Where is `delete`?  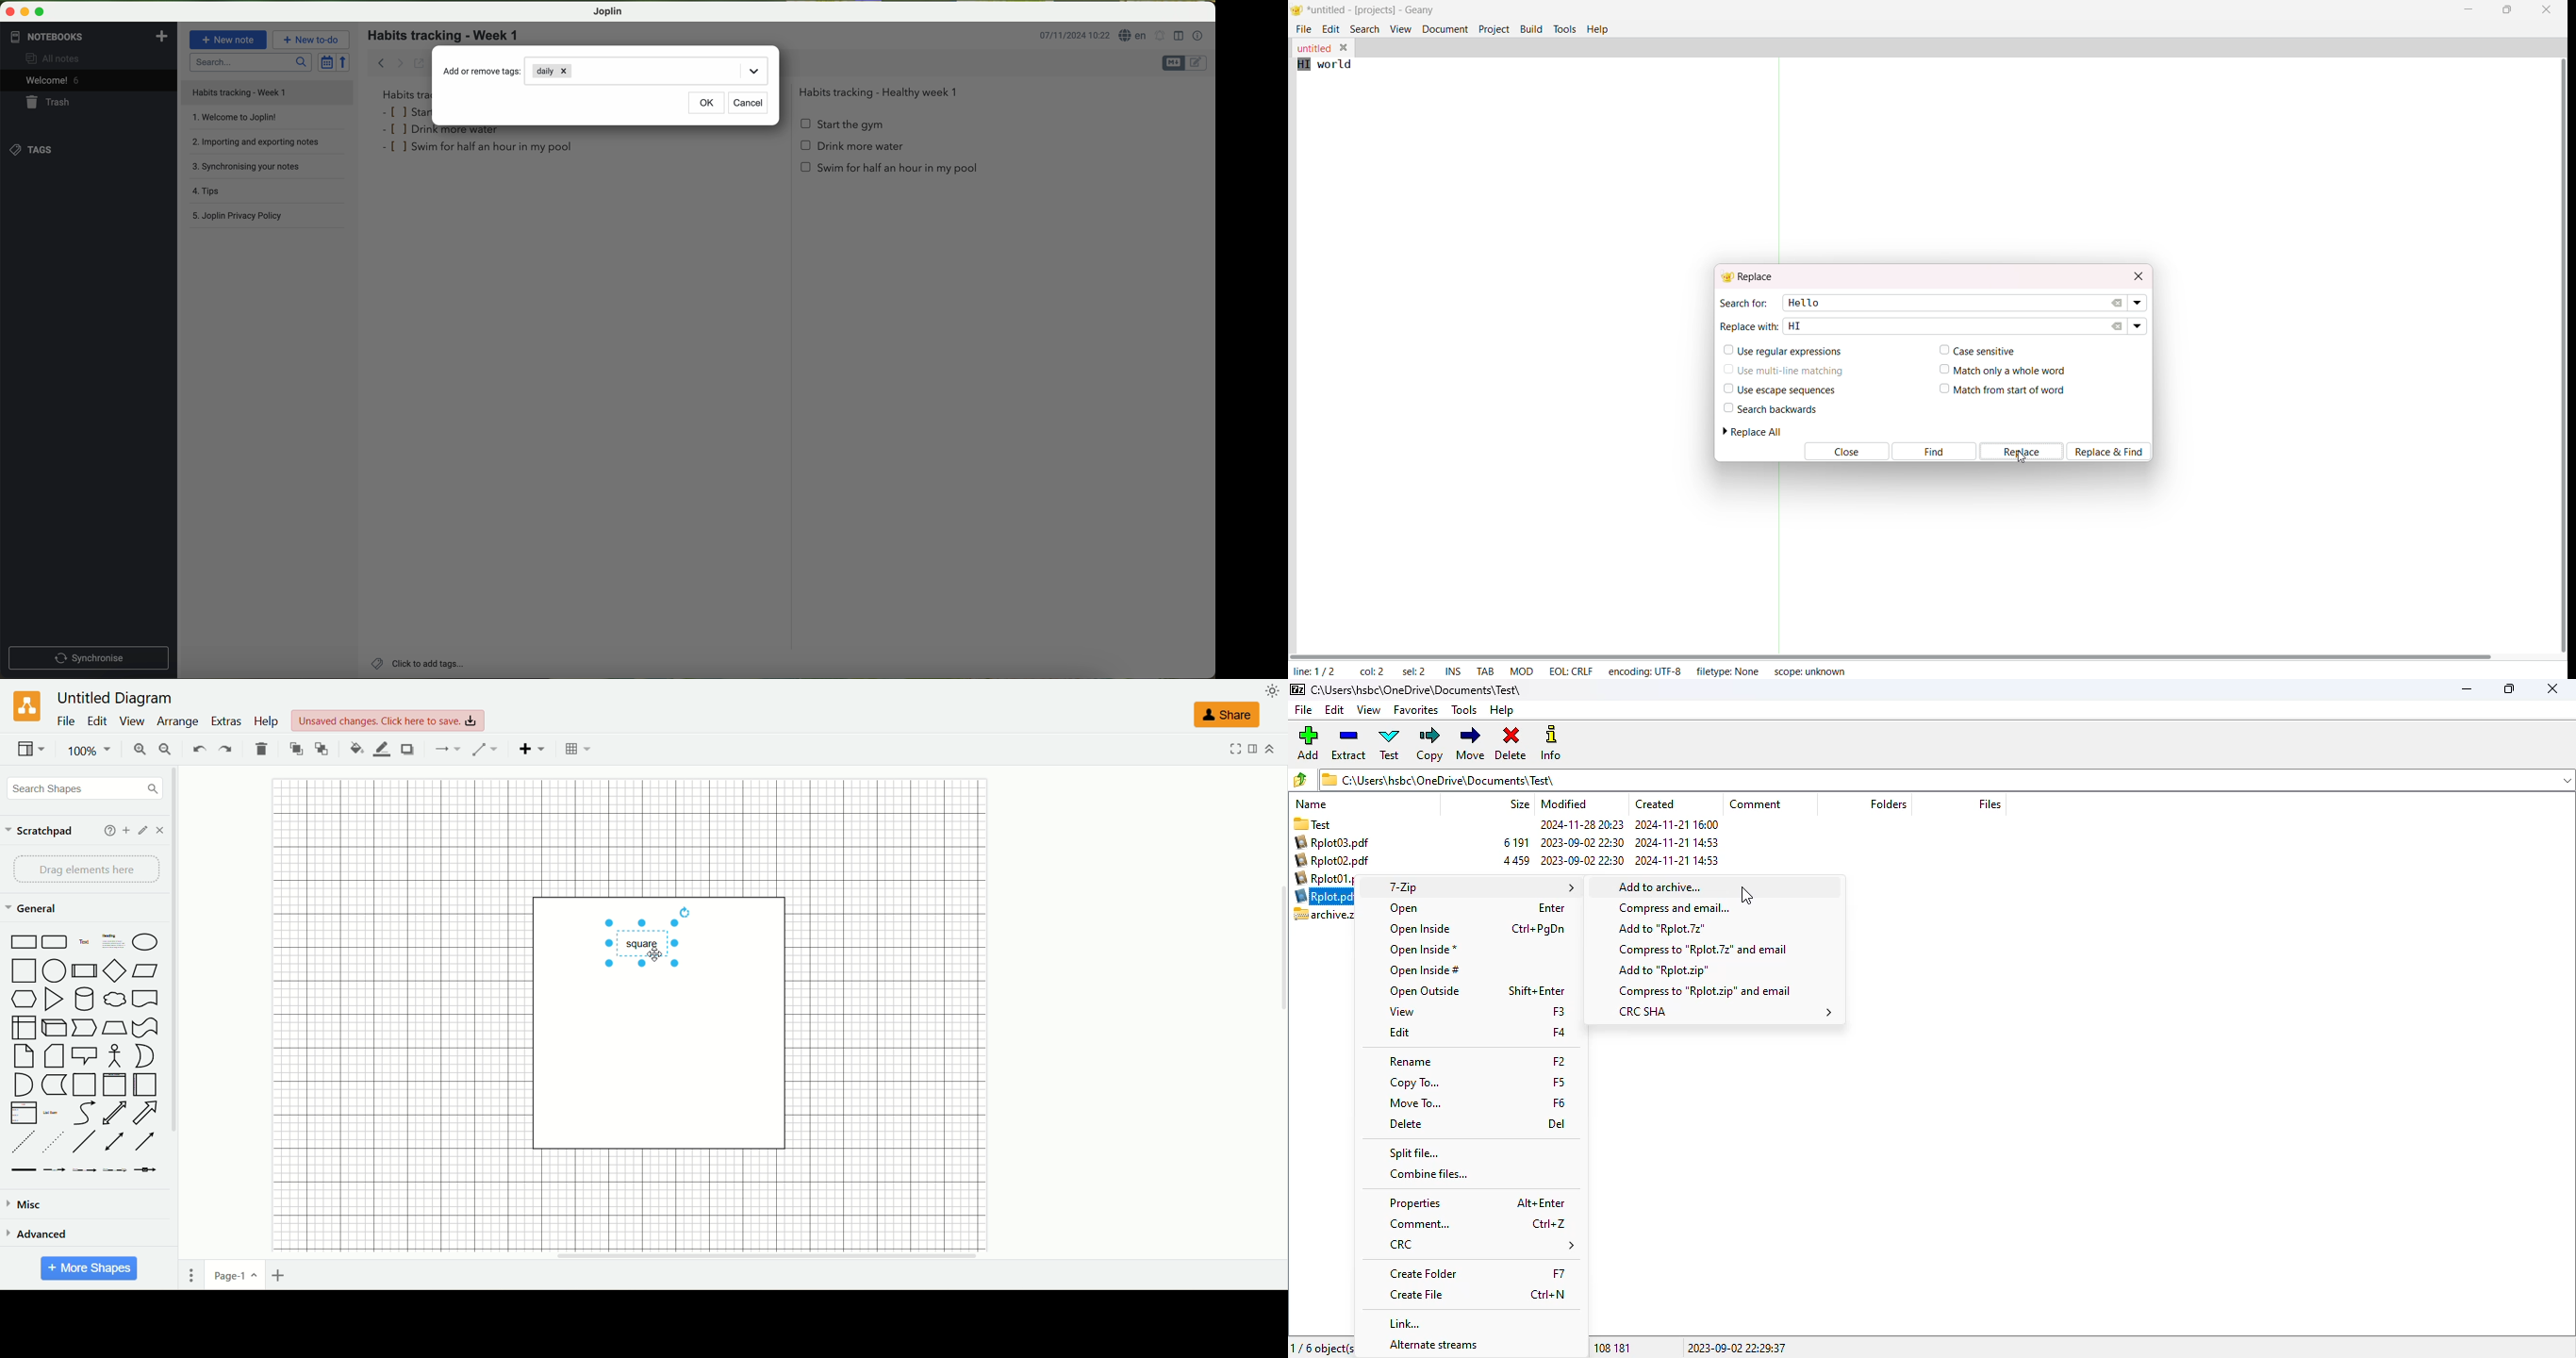 delete is located at coordinates (262, 749).